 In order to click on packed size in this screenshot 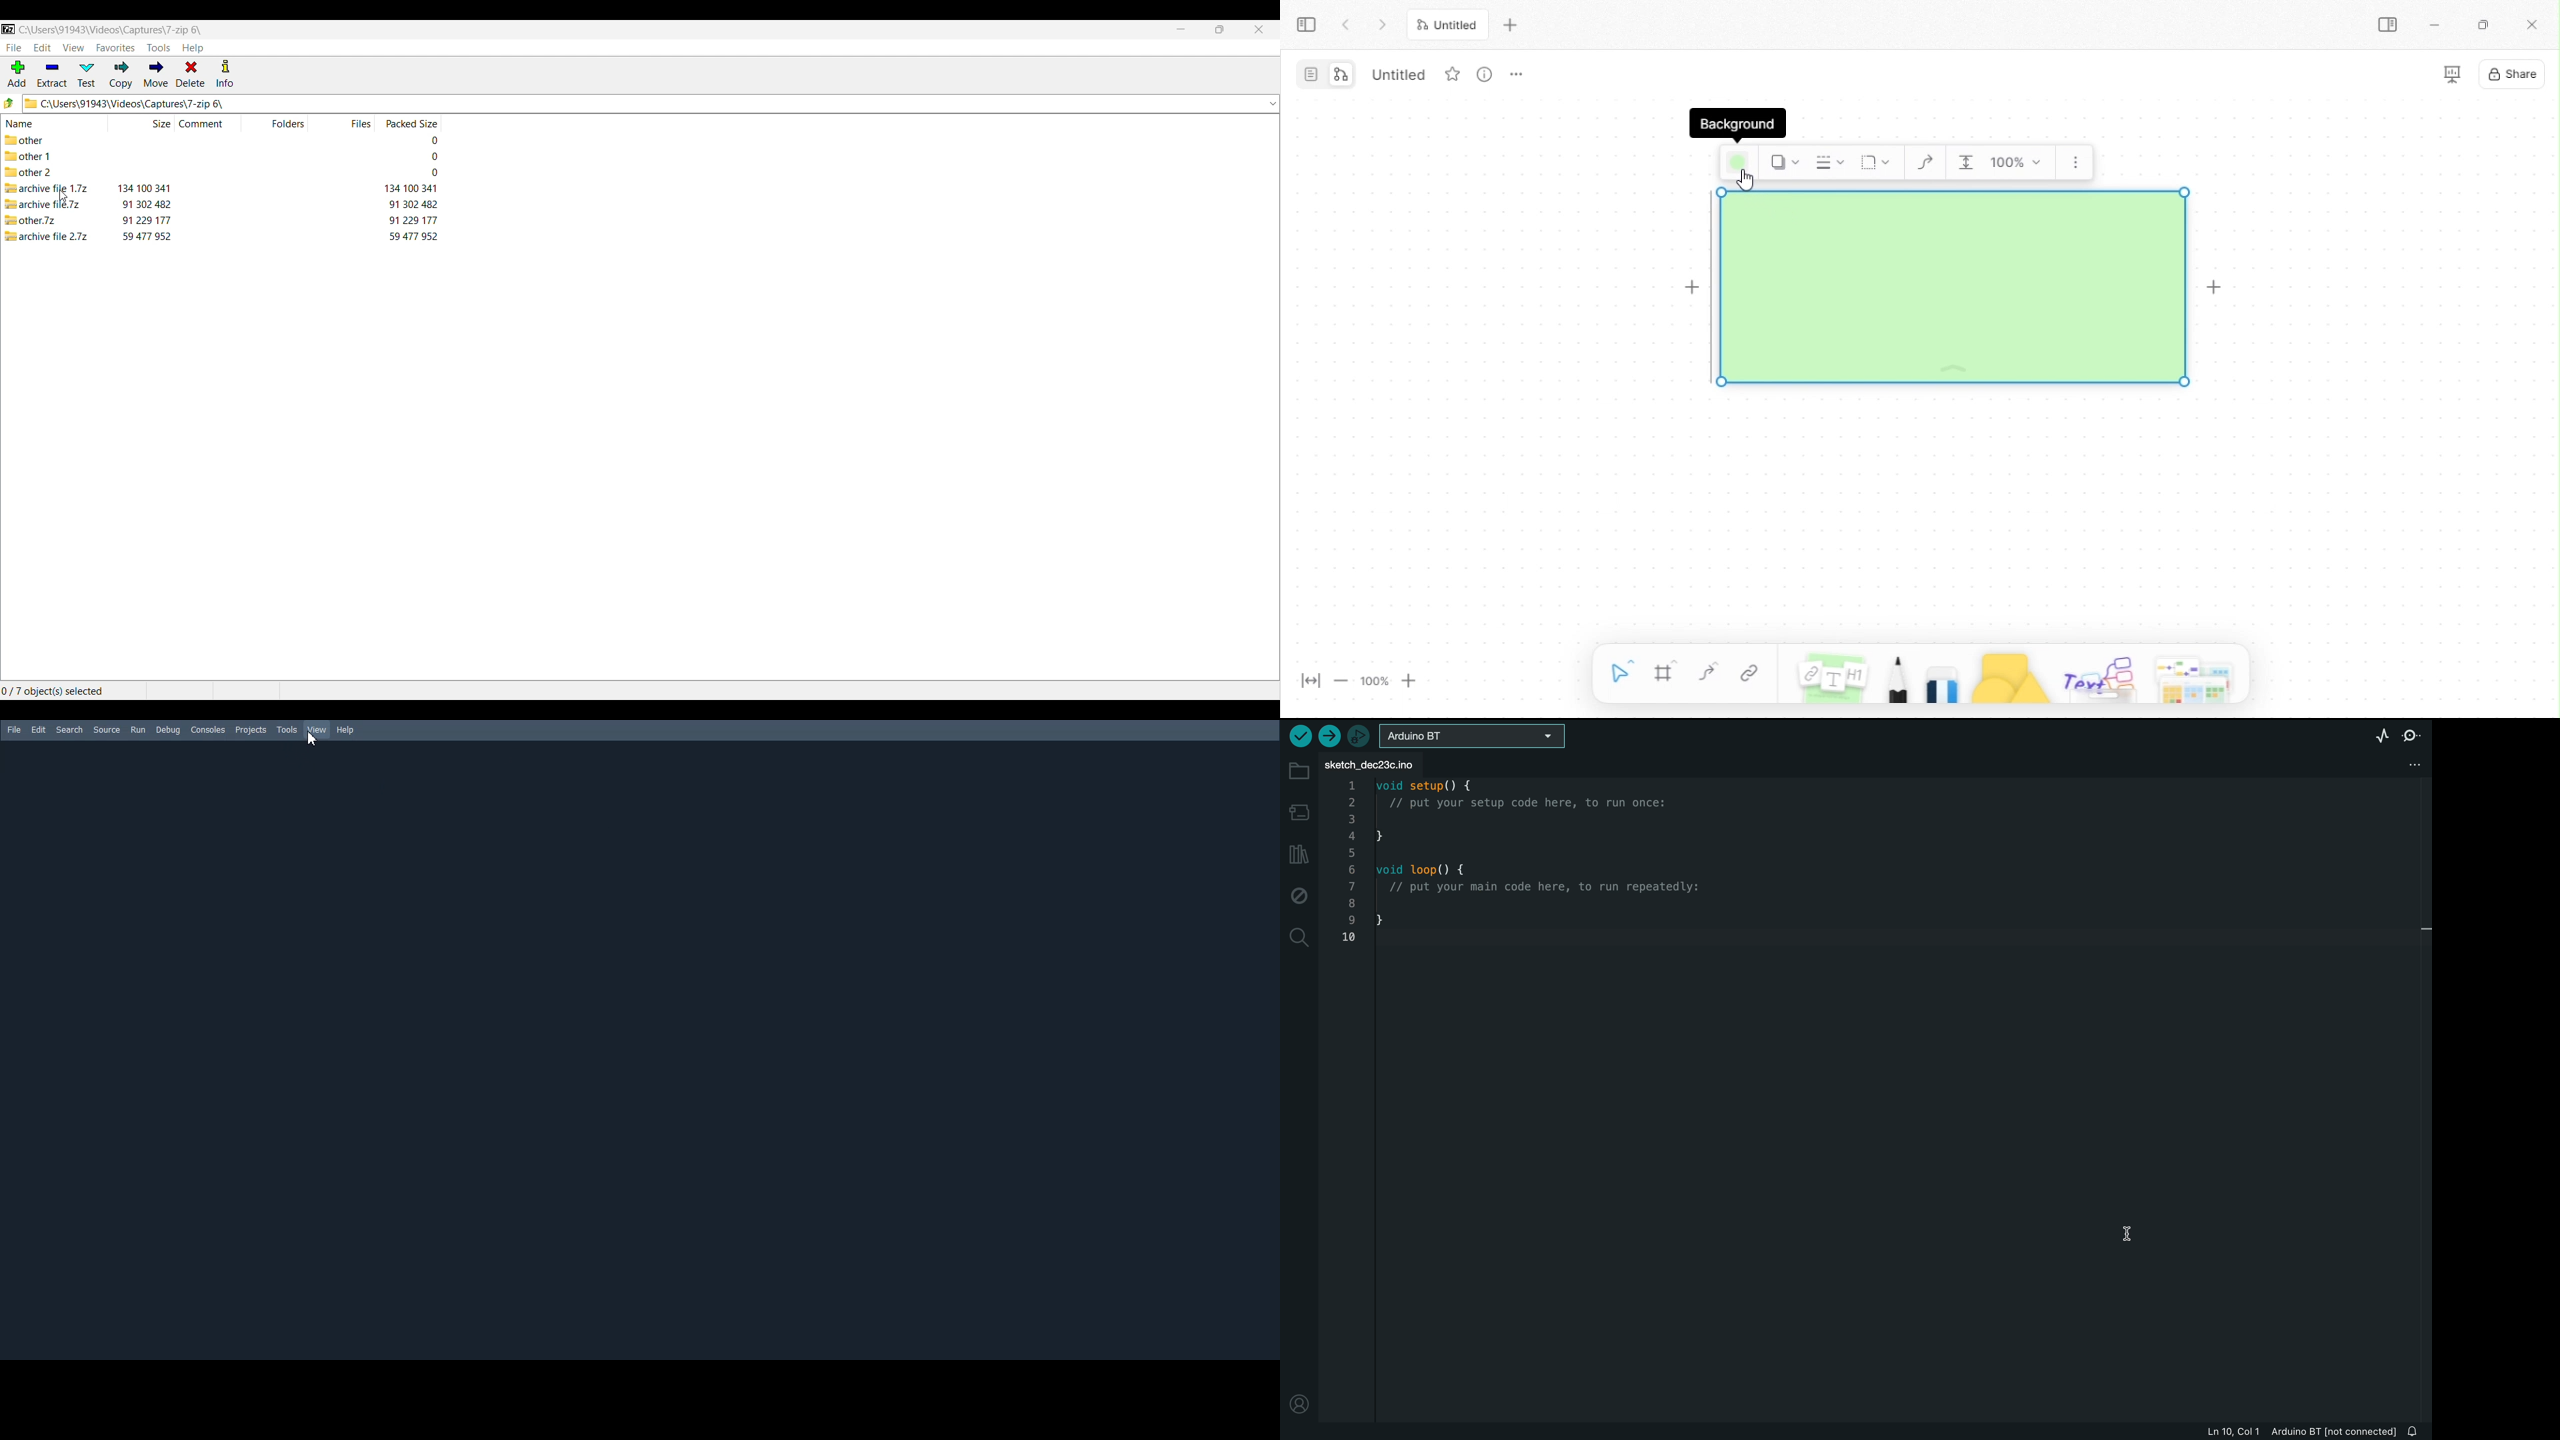, I will do `click(413, 219)`.